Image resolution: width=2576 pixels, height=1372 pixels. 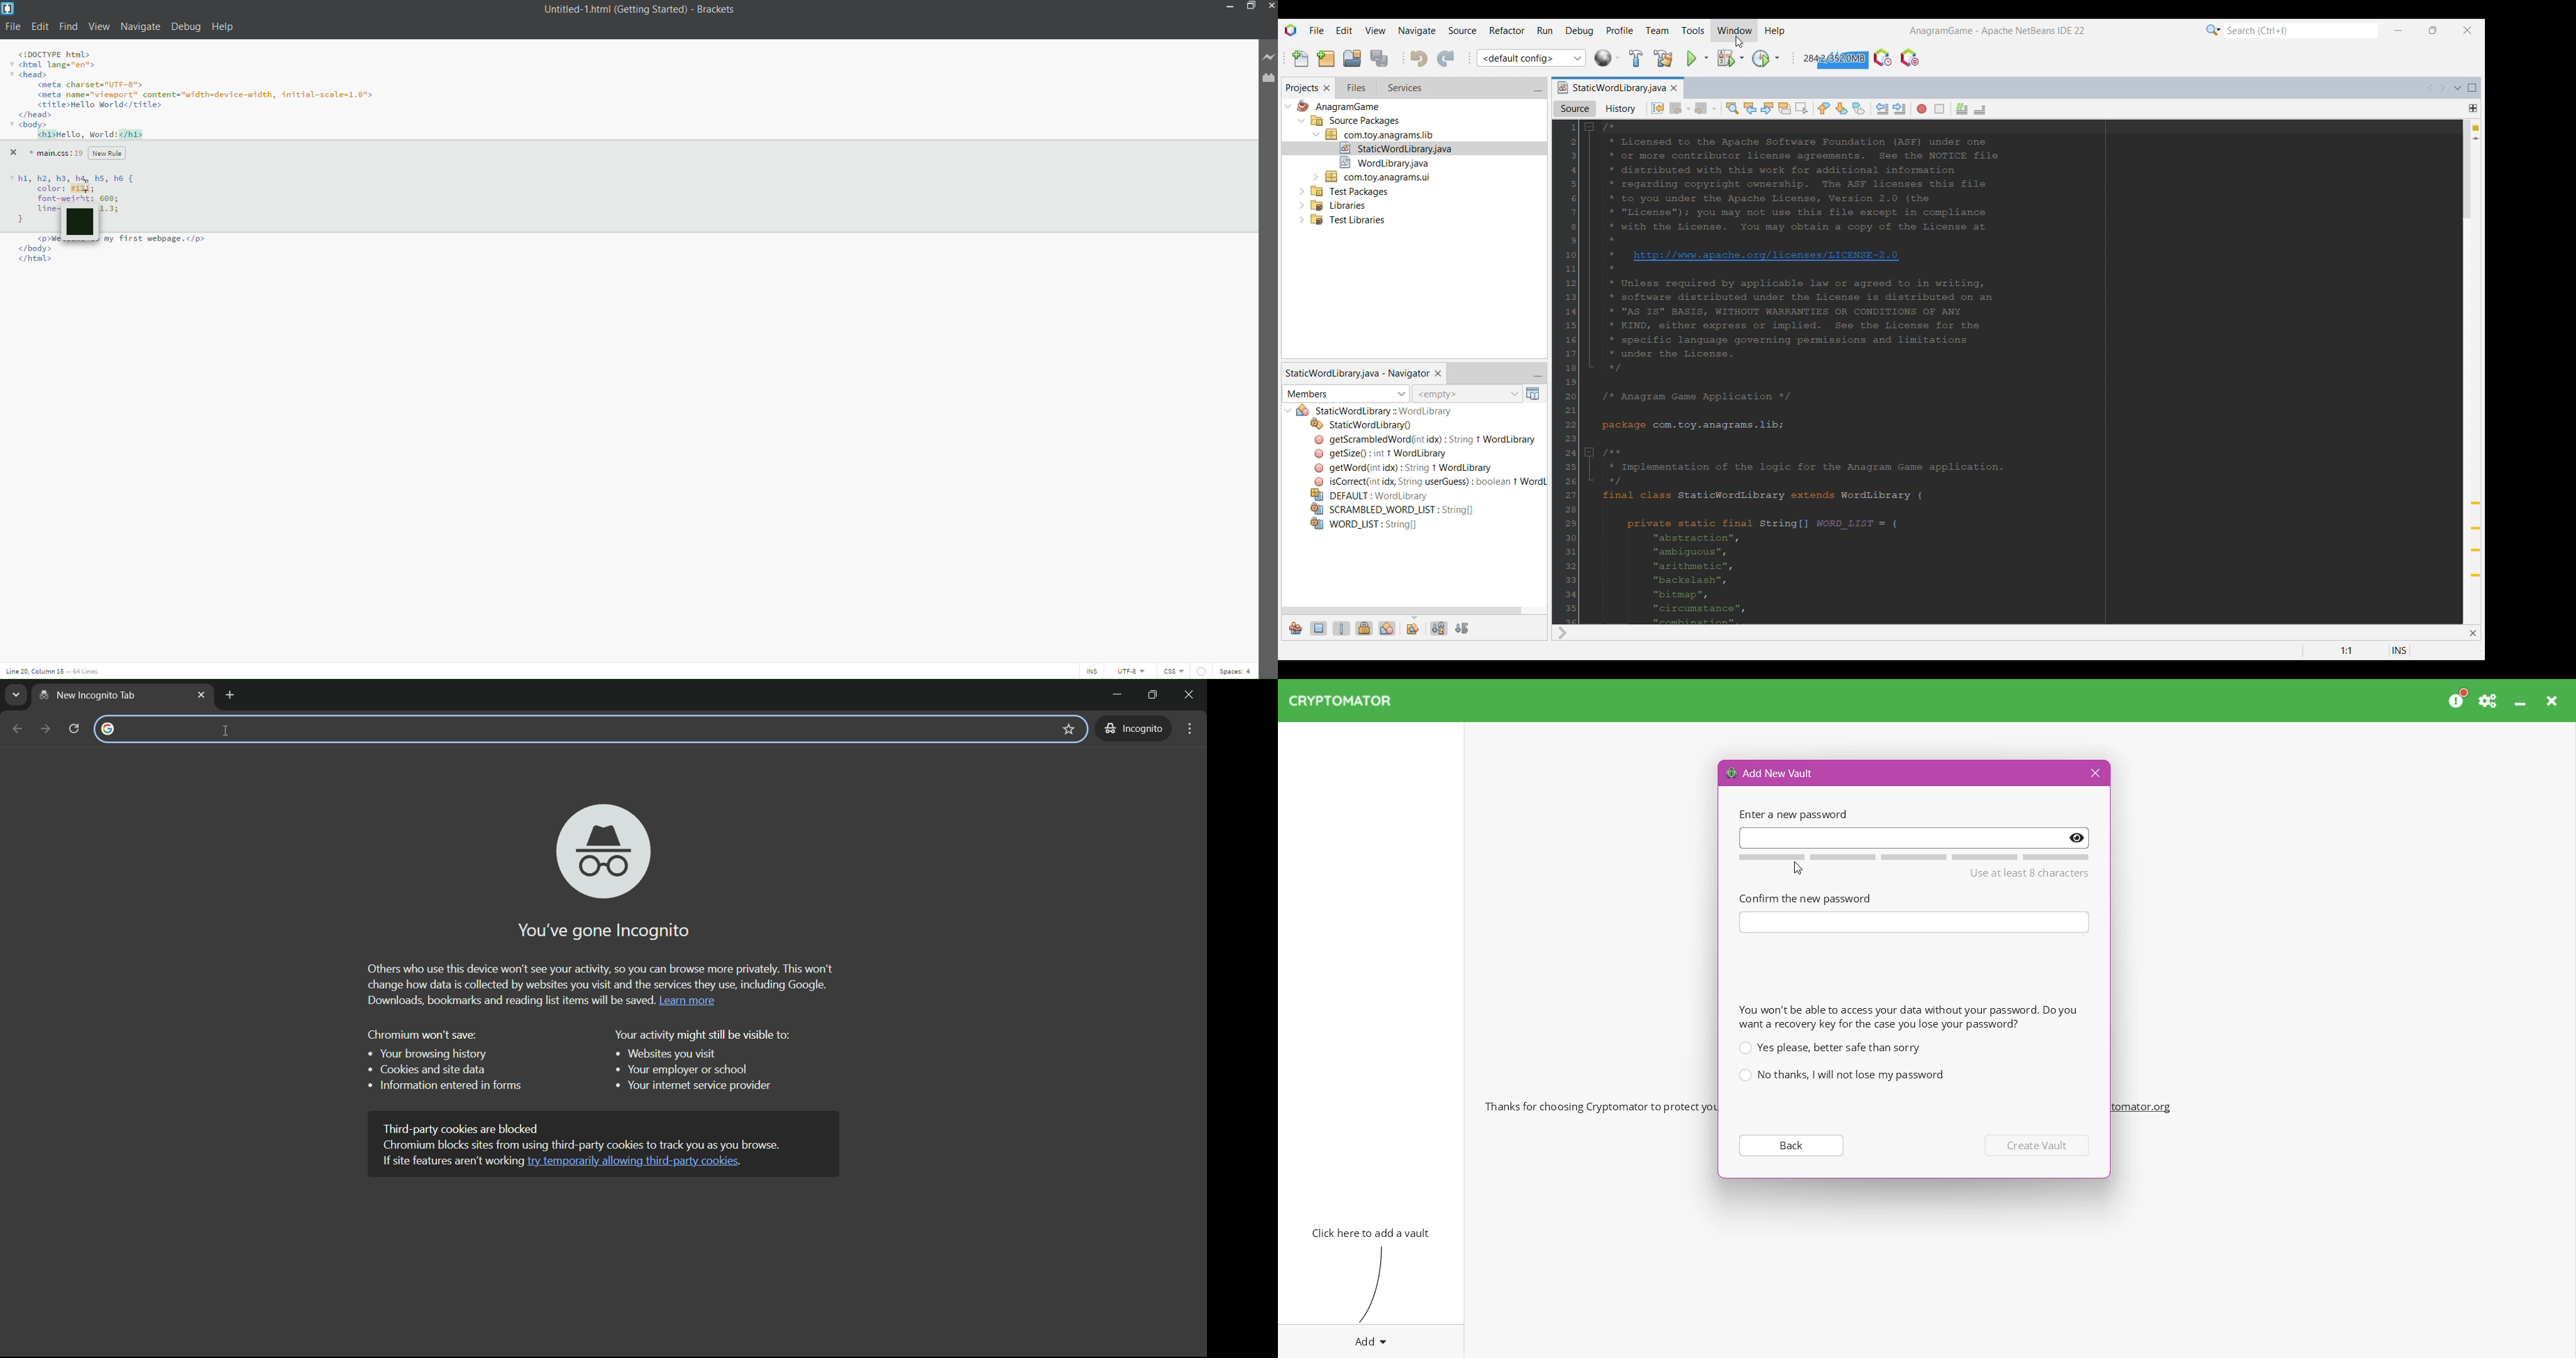 What do you see at coordinates (2476, 138) in the screenshot?
I see `Current line` at bounding box center [2476, 138].